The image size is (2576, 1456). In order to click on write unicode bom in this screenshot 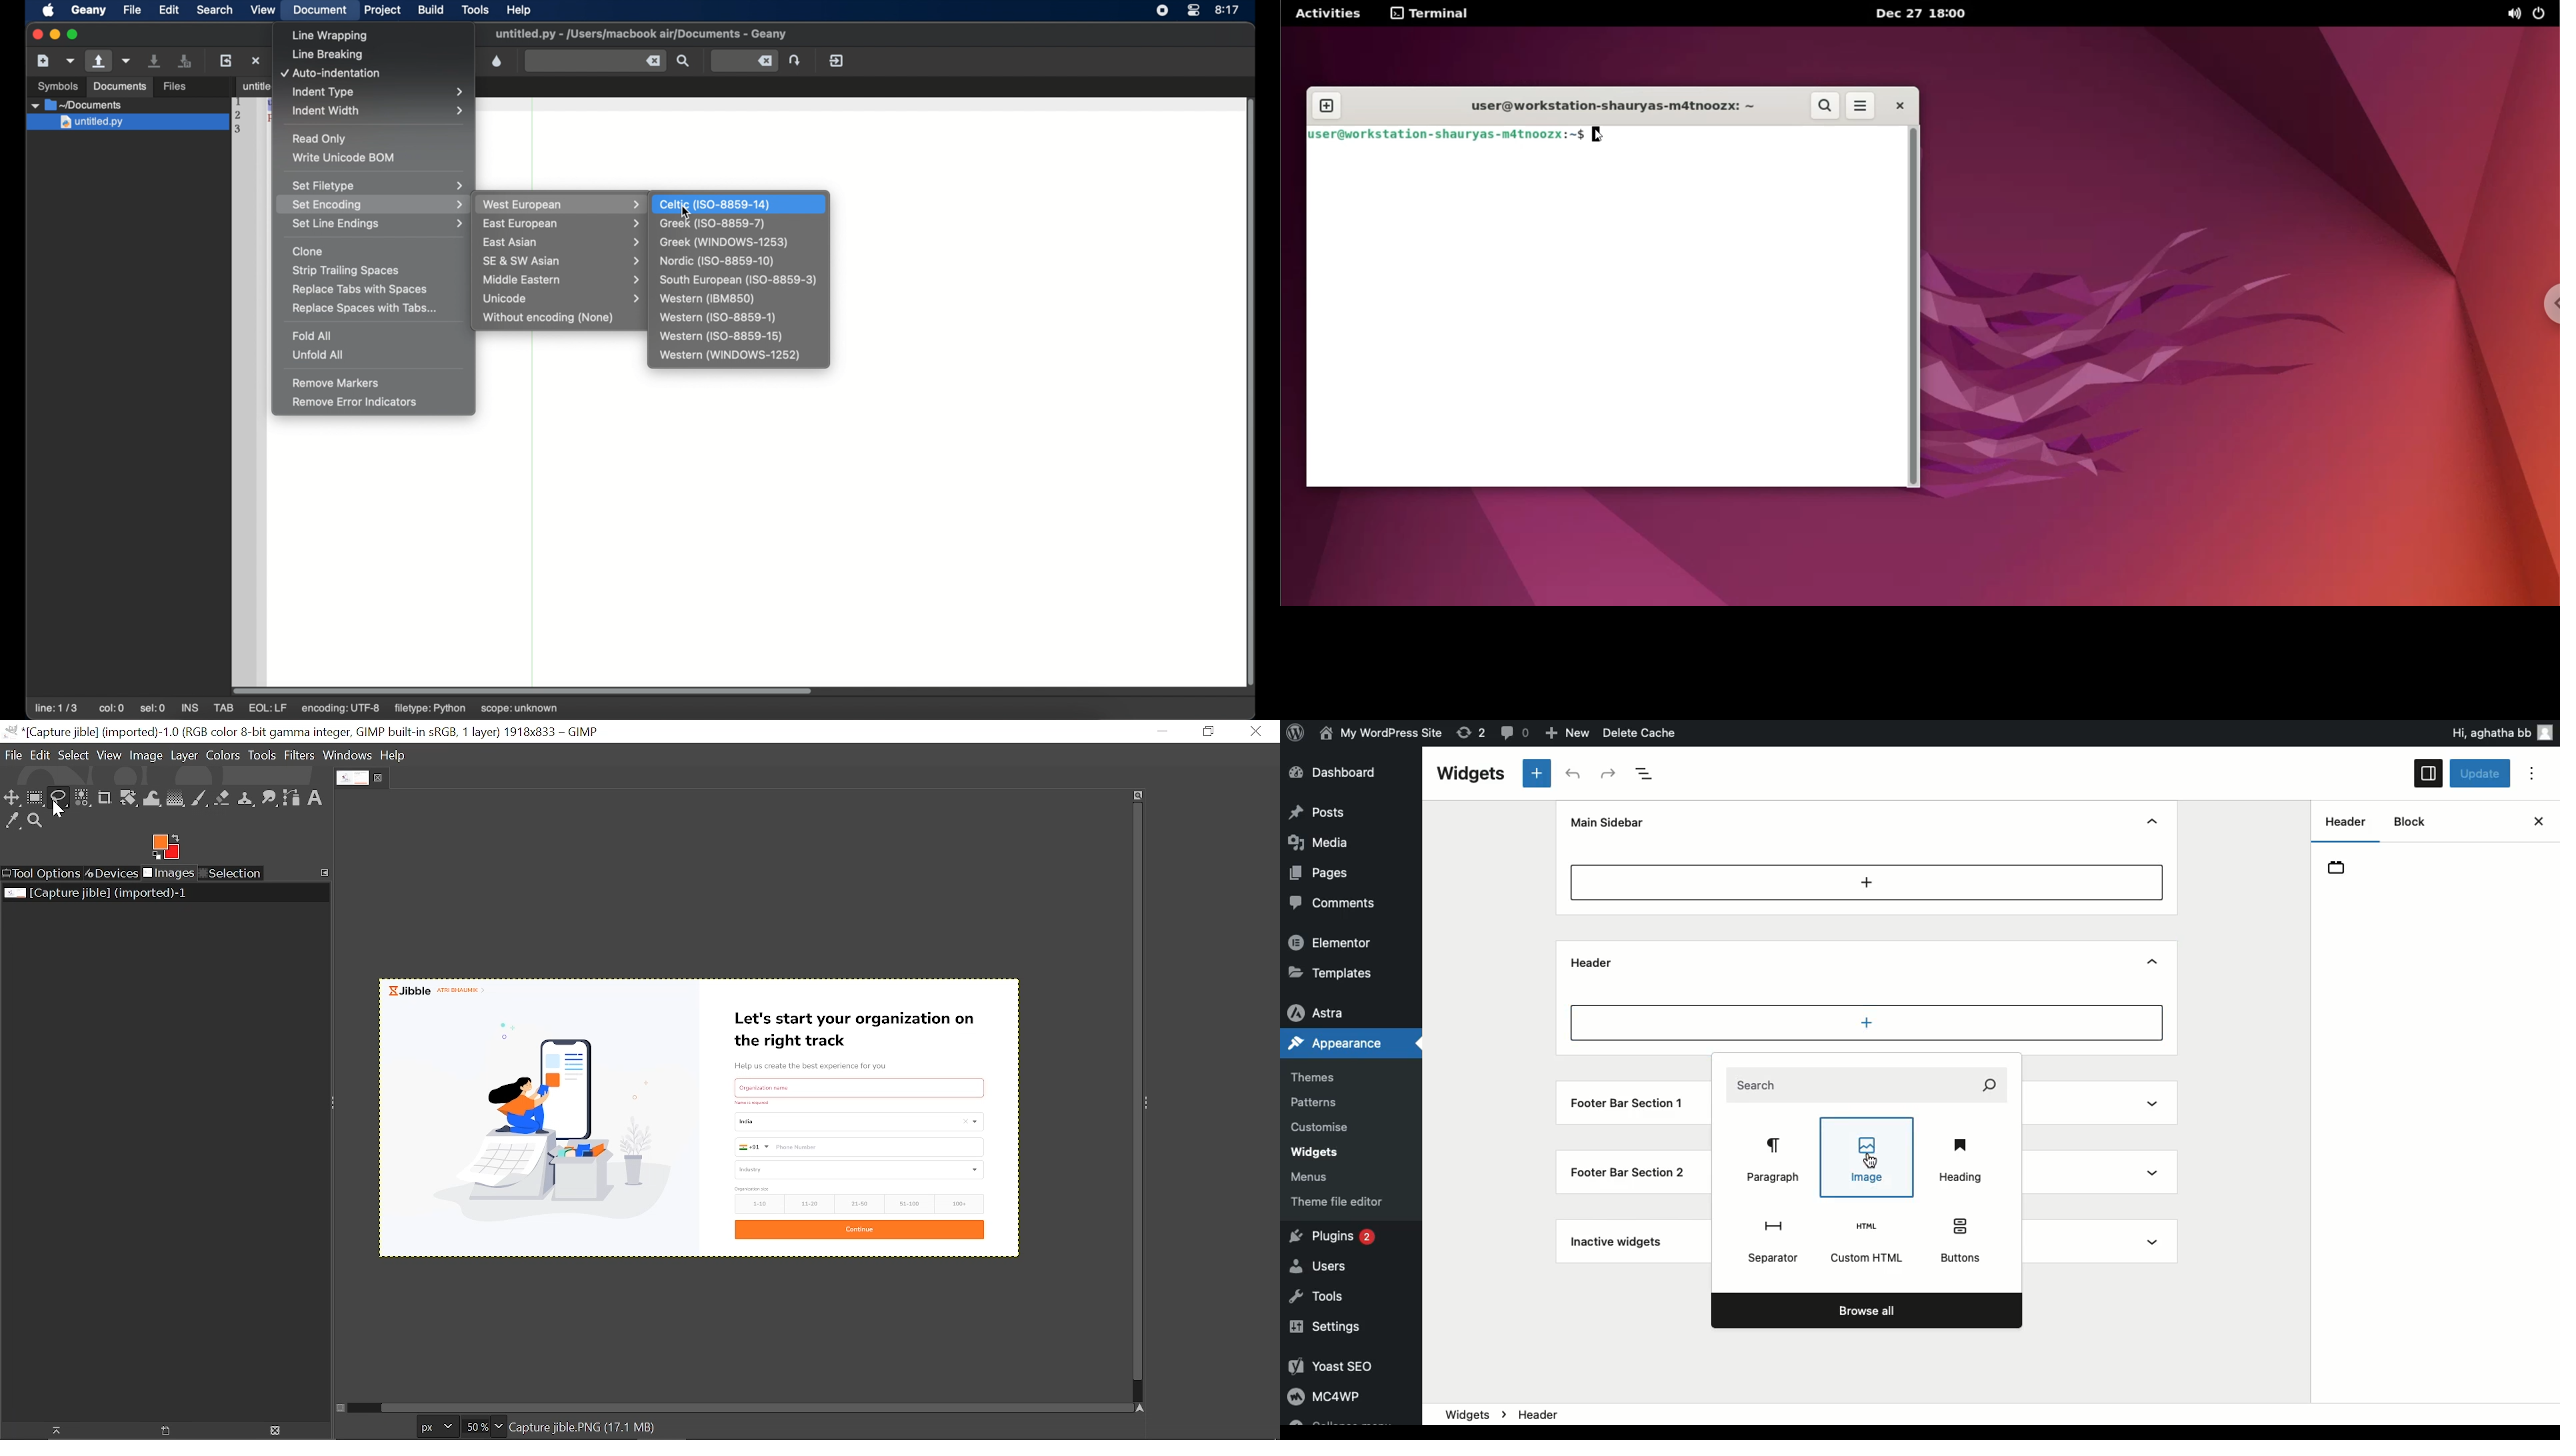, I will do `click(345, 157)`.